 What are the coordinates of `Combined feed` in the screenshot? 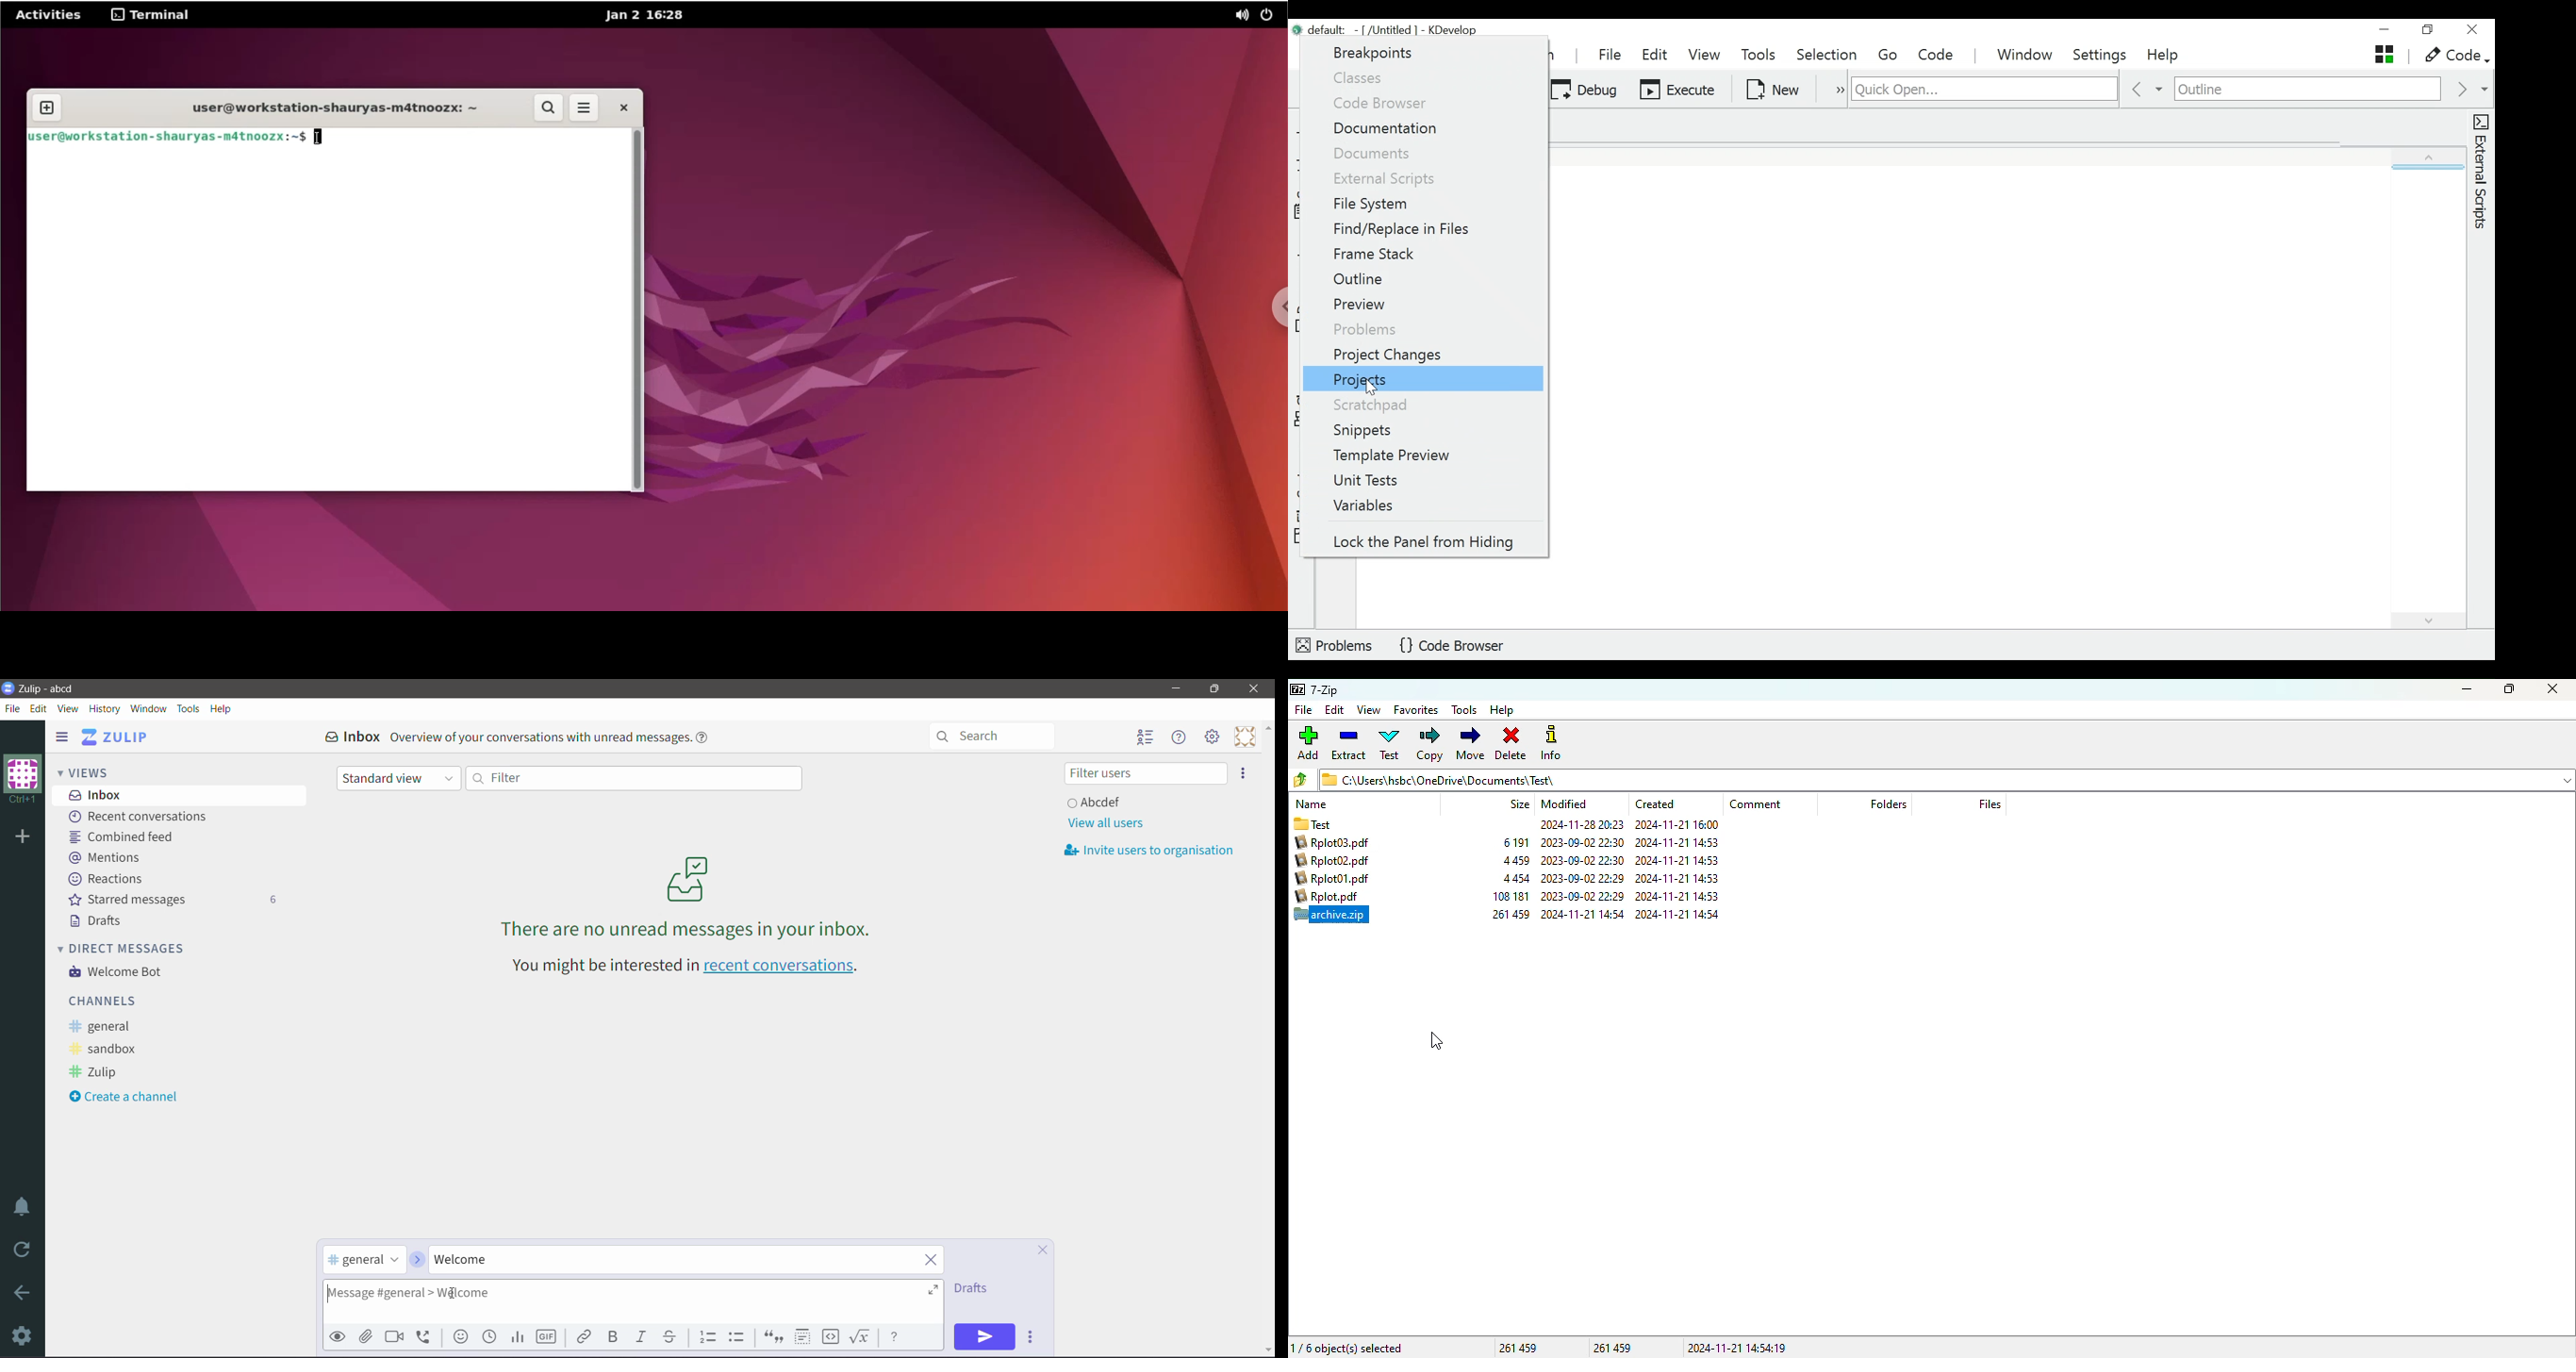 It's located at (126, 836).